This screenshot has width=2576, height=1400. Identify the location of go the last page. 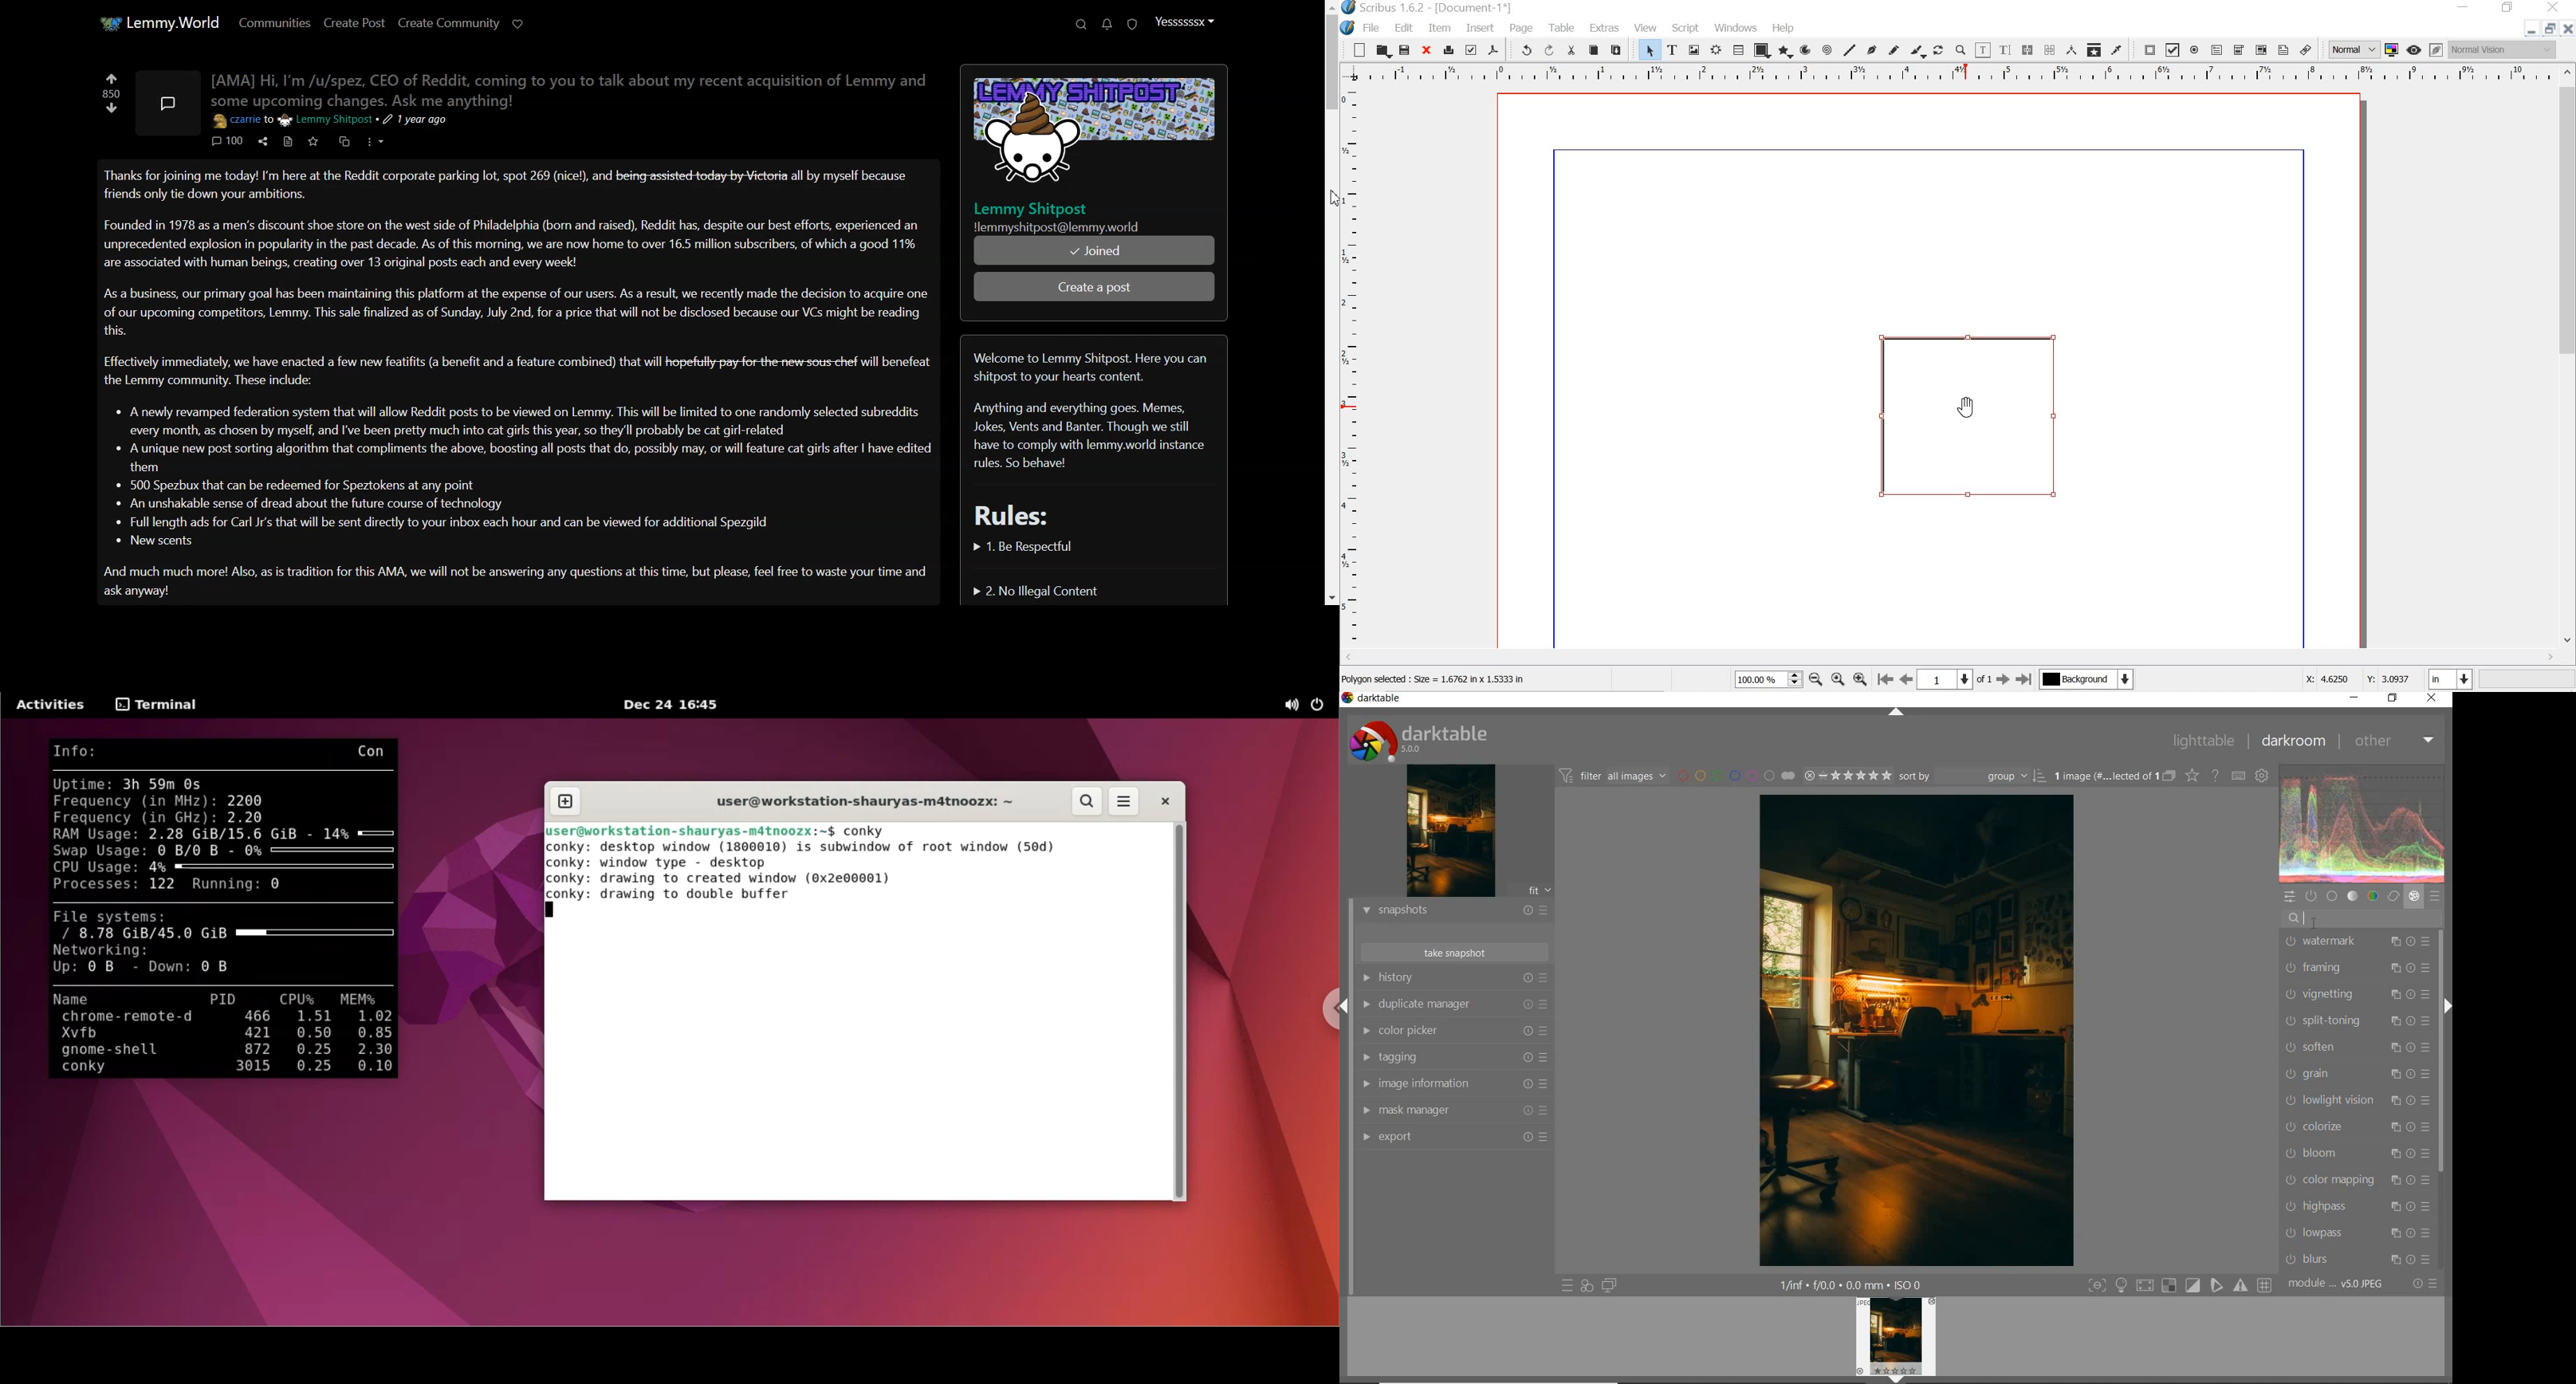
(2025, 678).